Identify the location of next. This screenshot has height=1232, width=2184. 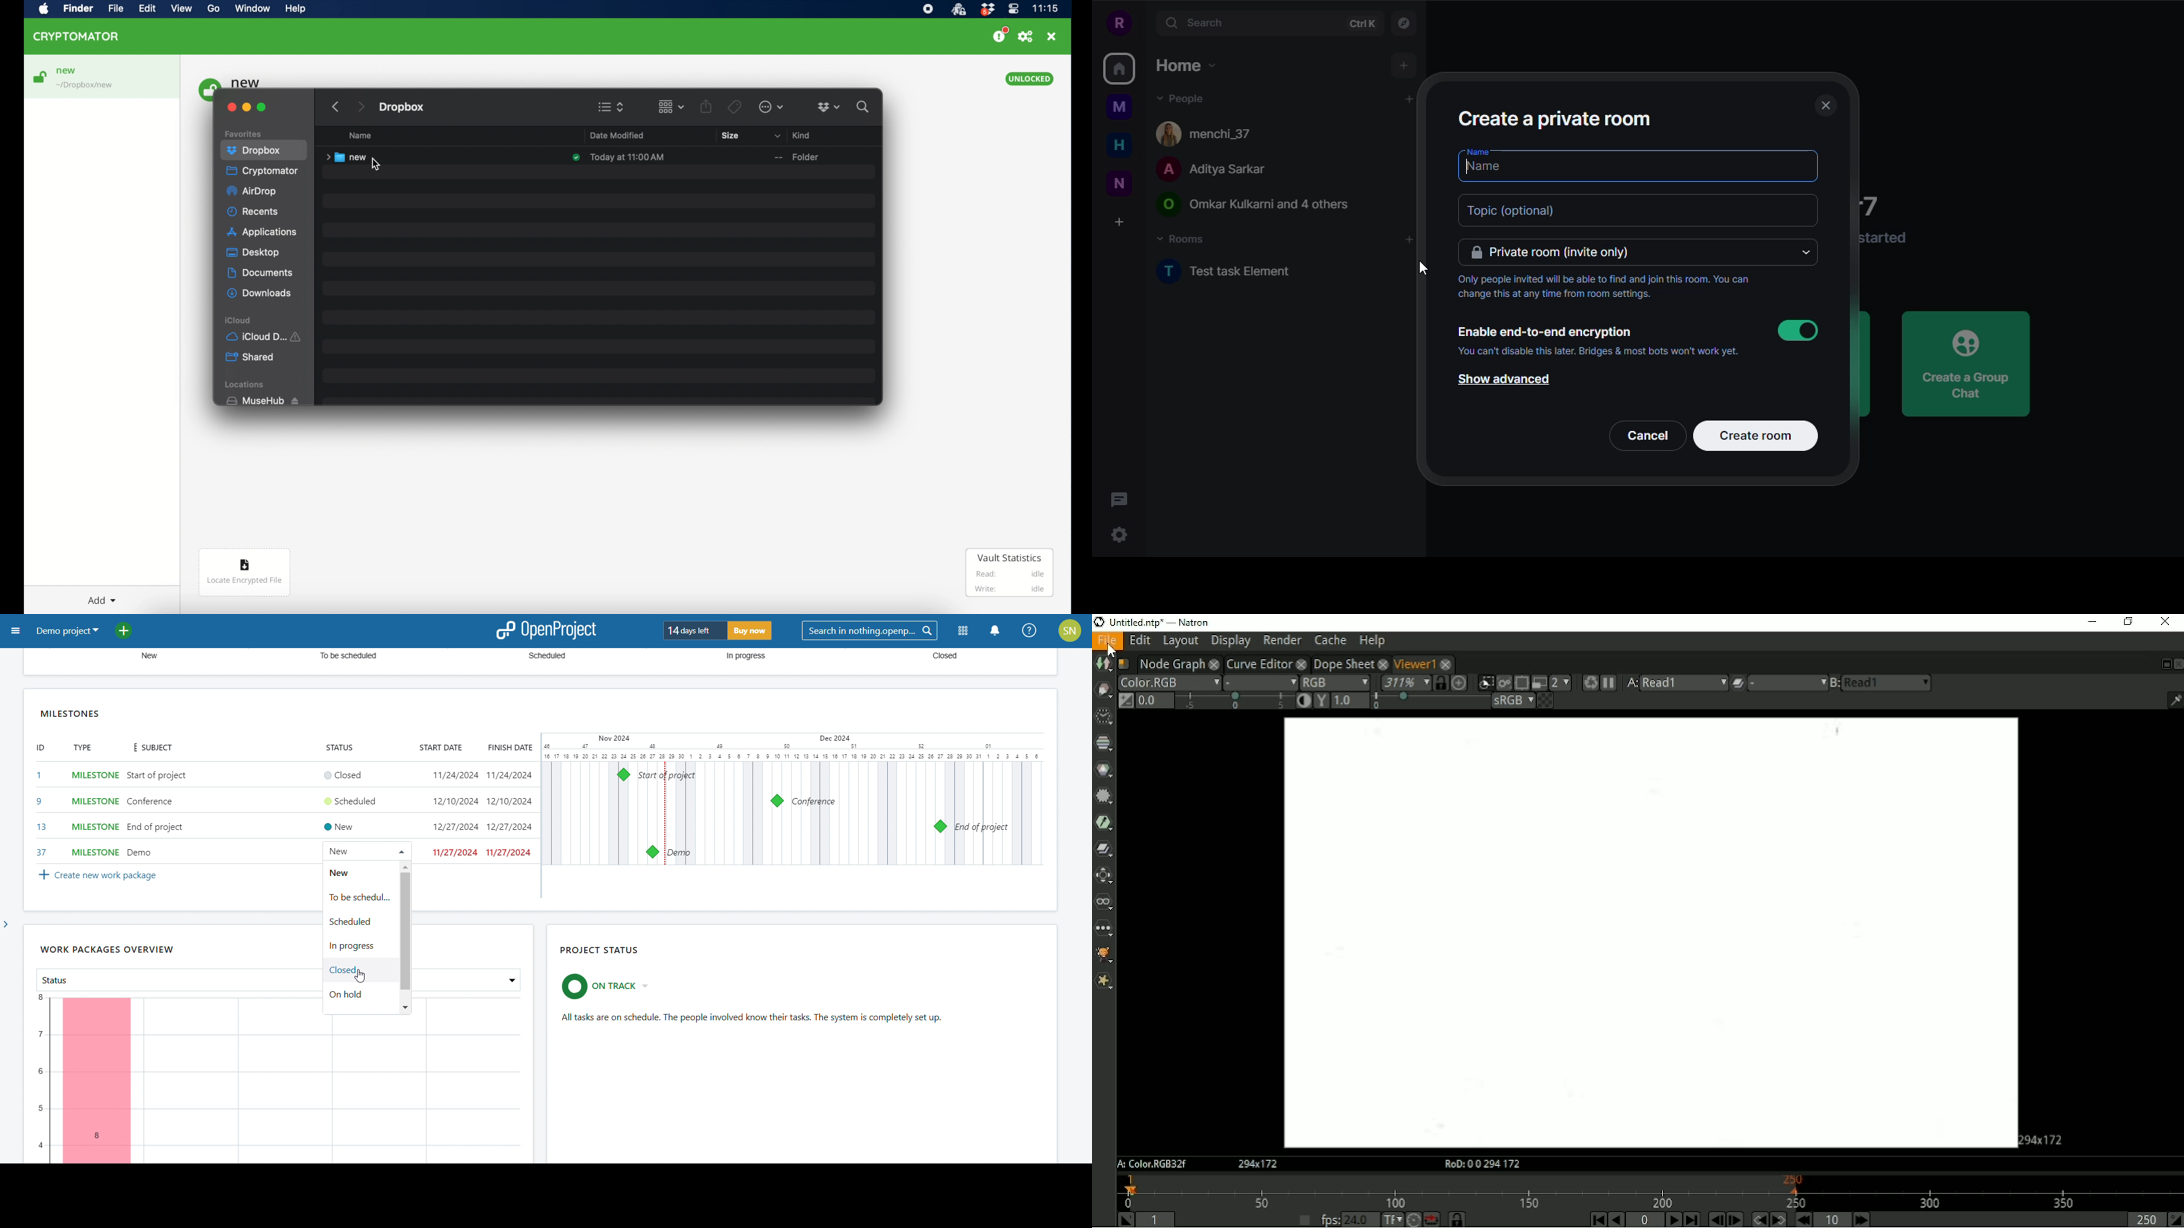
(356, 105).